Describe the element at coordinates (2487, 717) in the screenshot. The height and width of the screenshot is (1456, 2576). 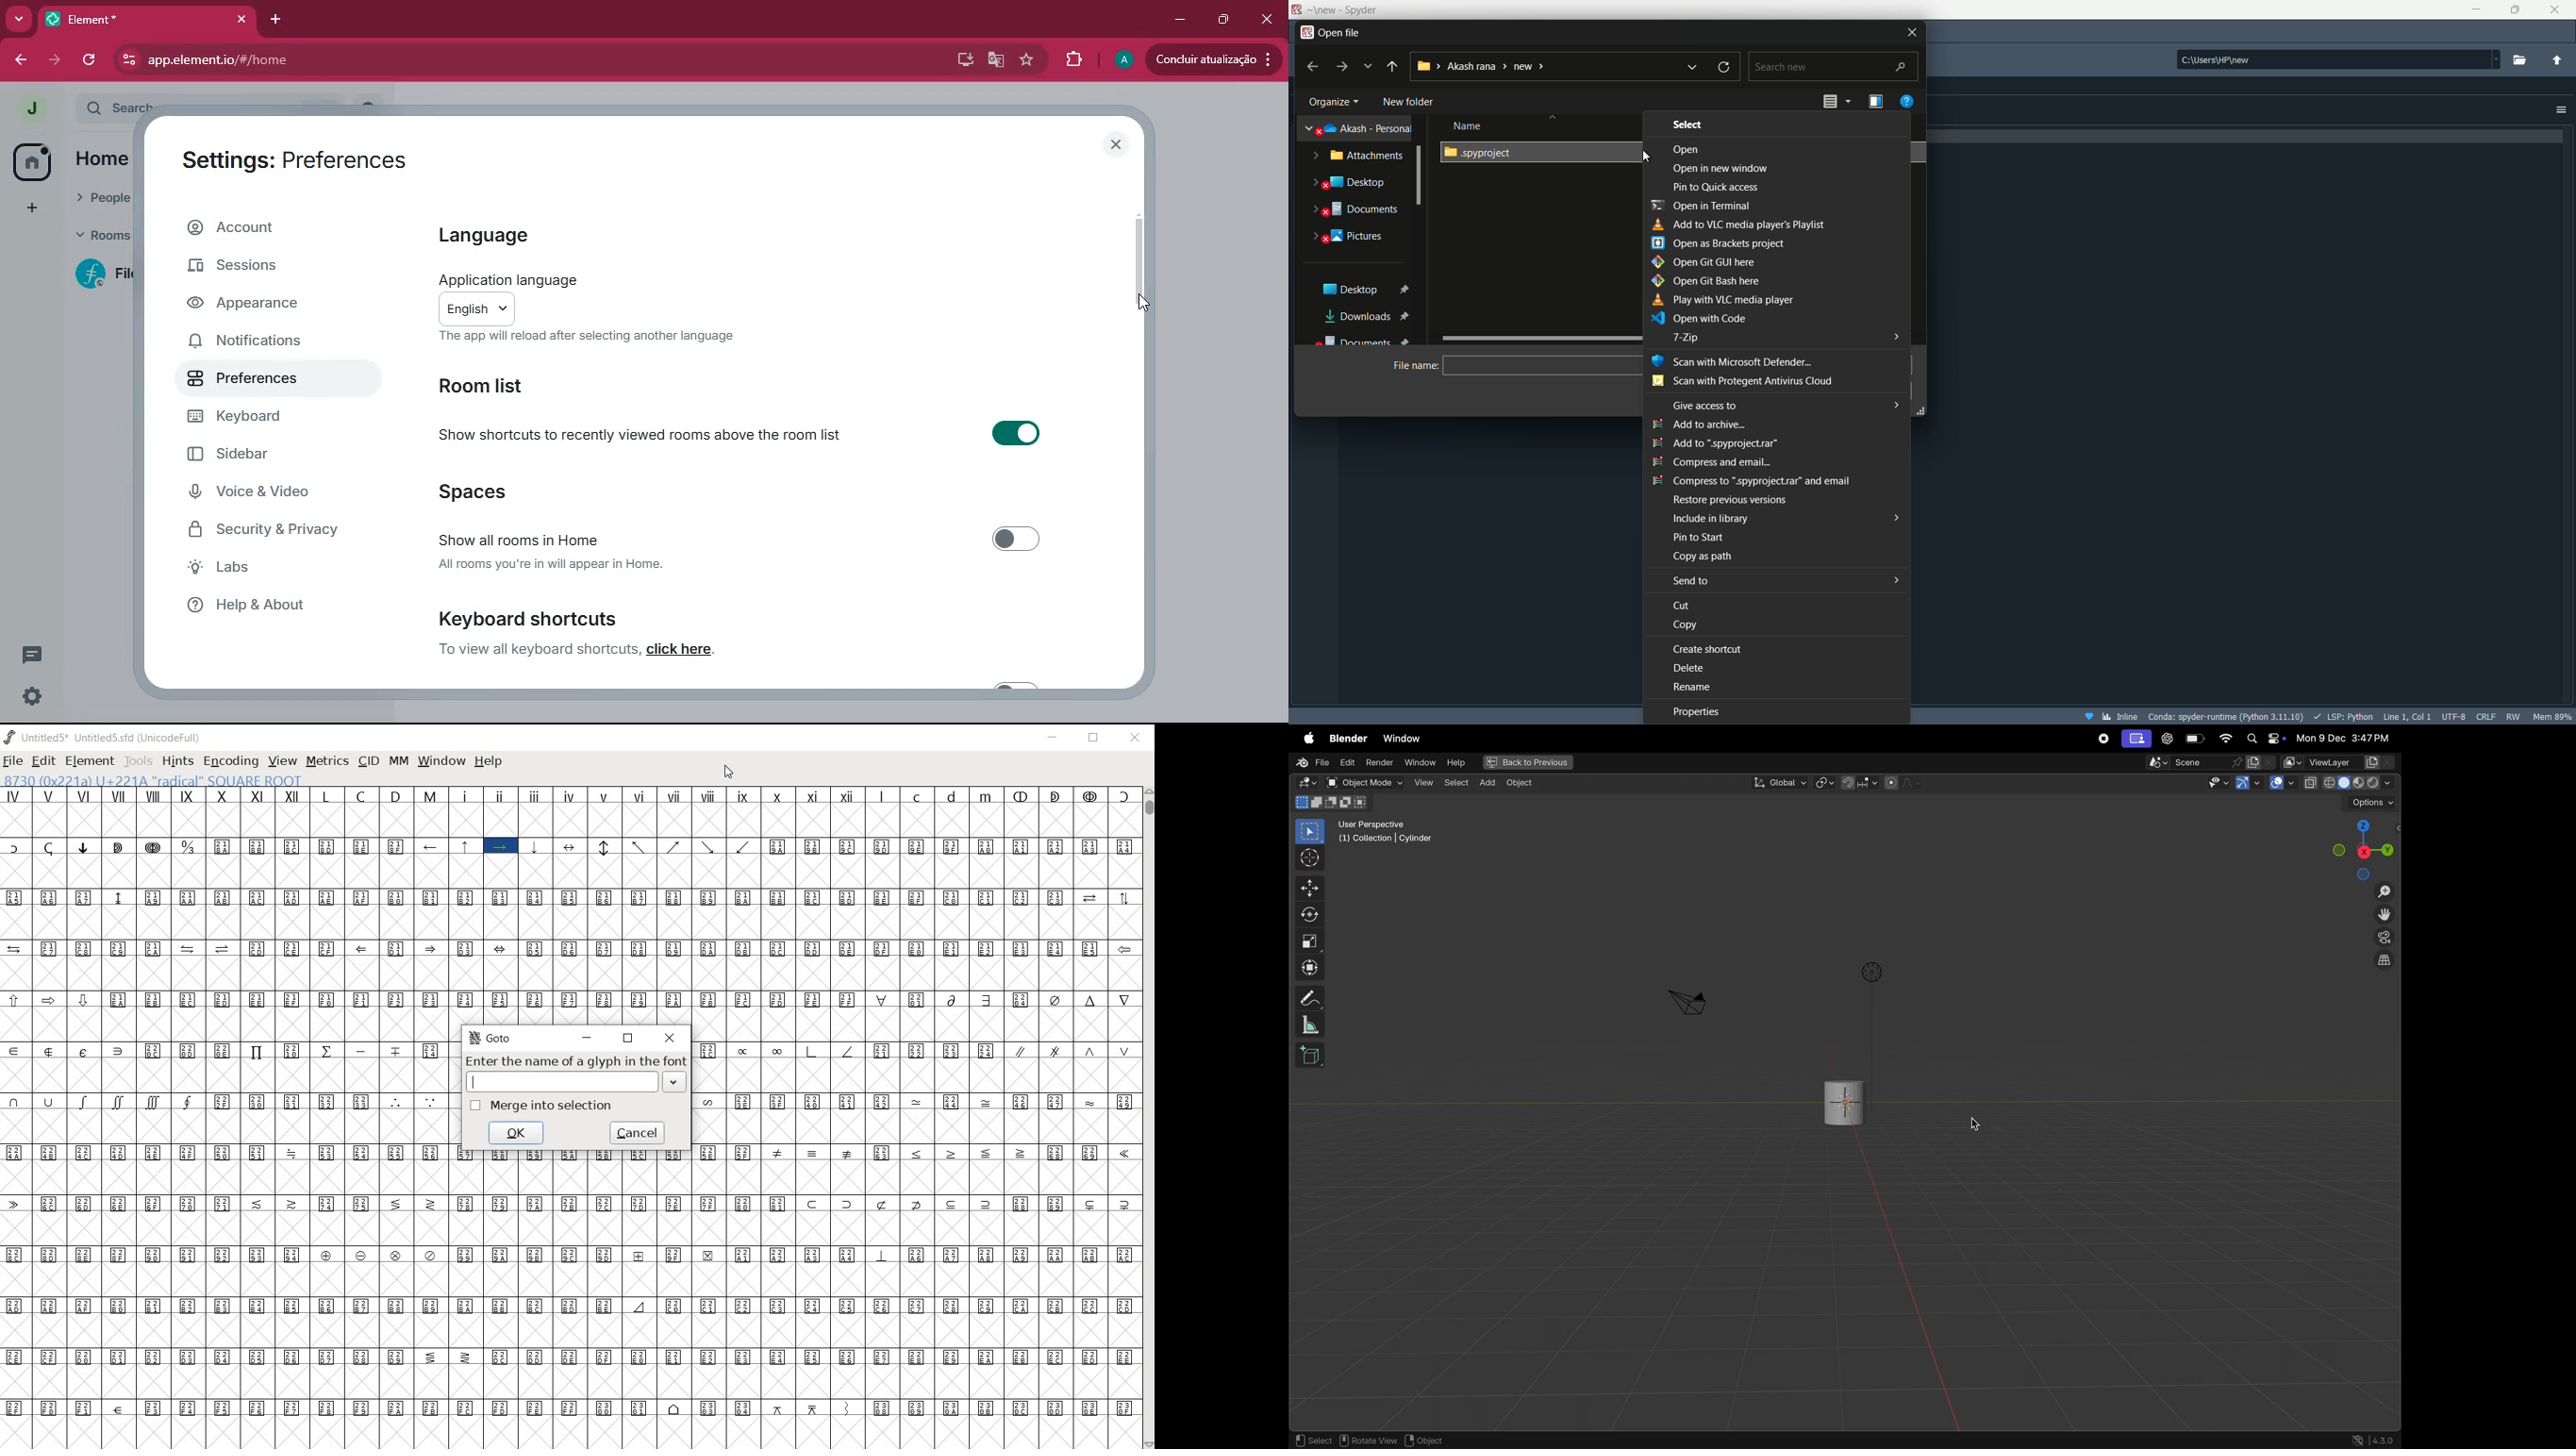
I see `file eol status` at that location.